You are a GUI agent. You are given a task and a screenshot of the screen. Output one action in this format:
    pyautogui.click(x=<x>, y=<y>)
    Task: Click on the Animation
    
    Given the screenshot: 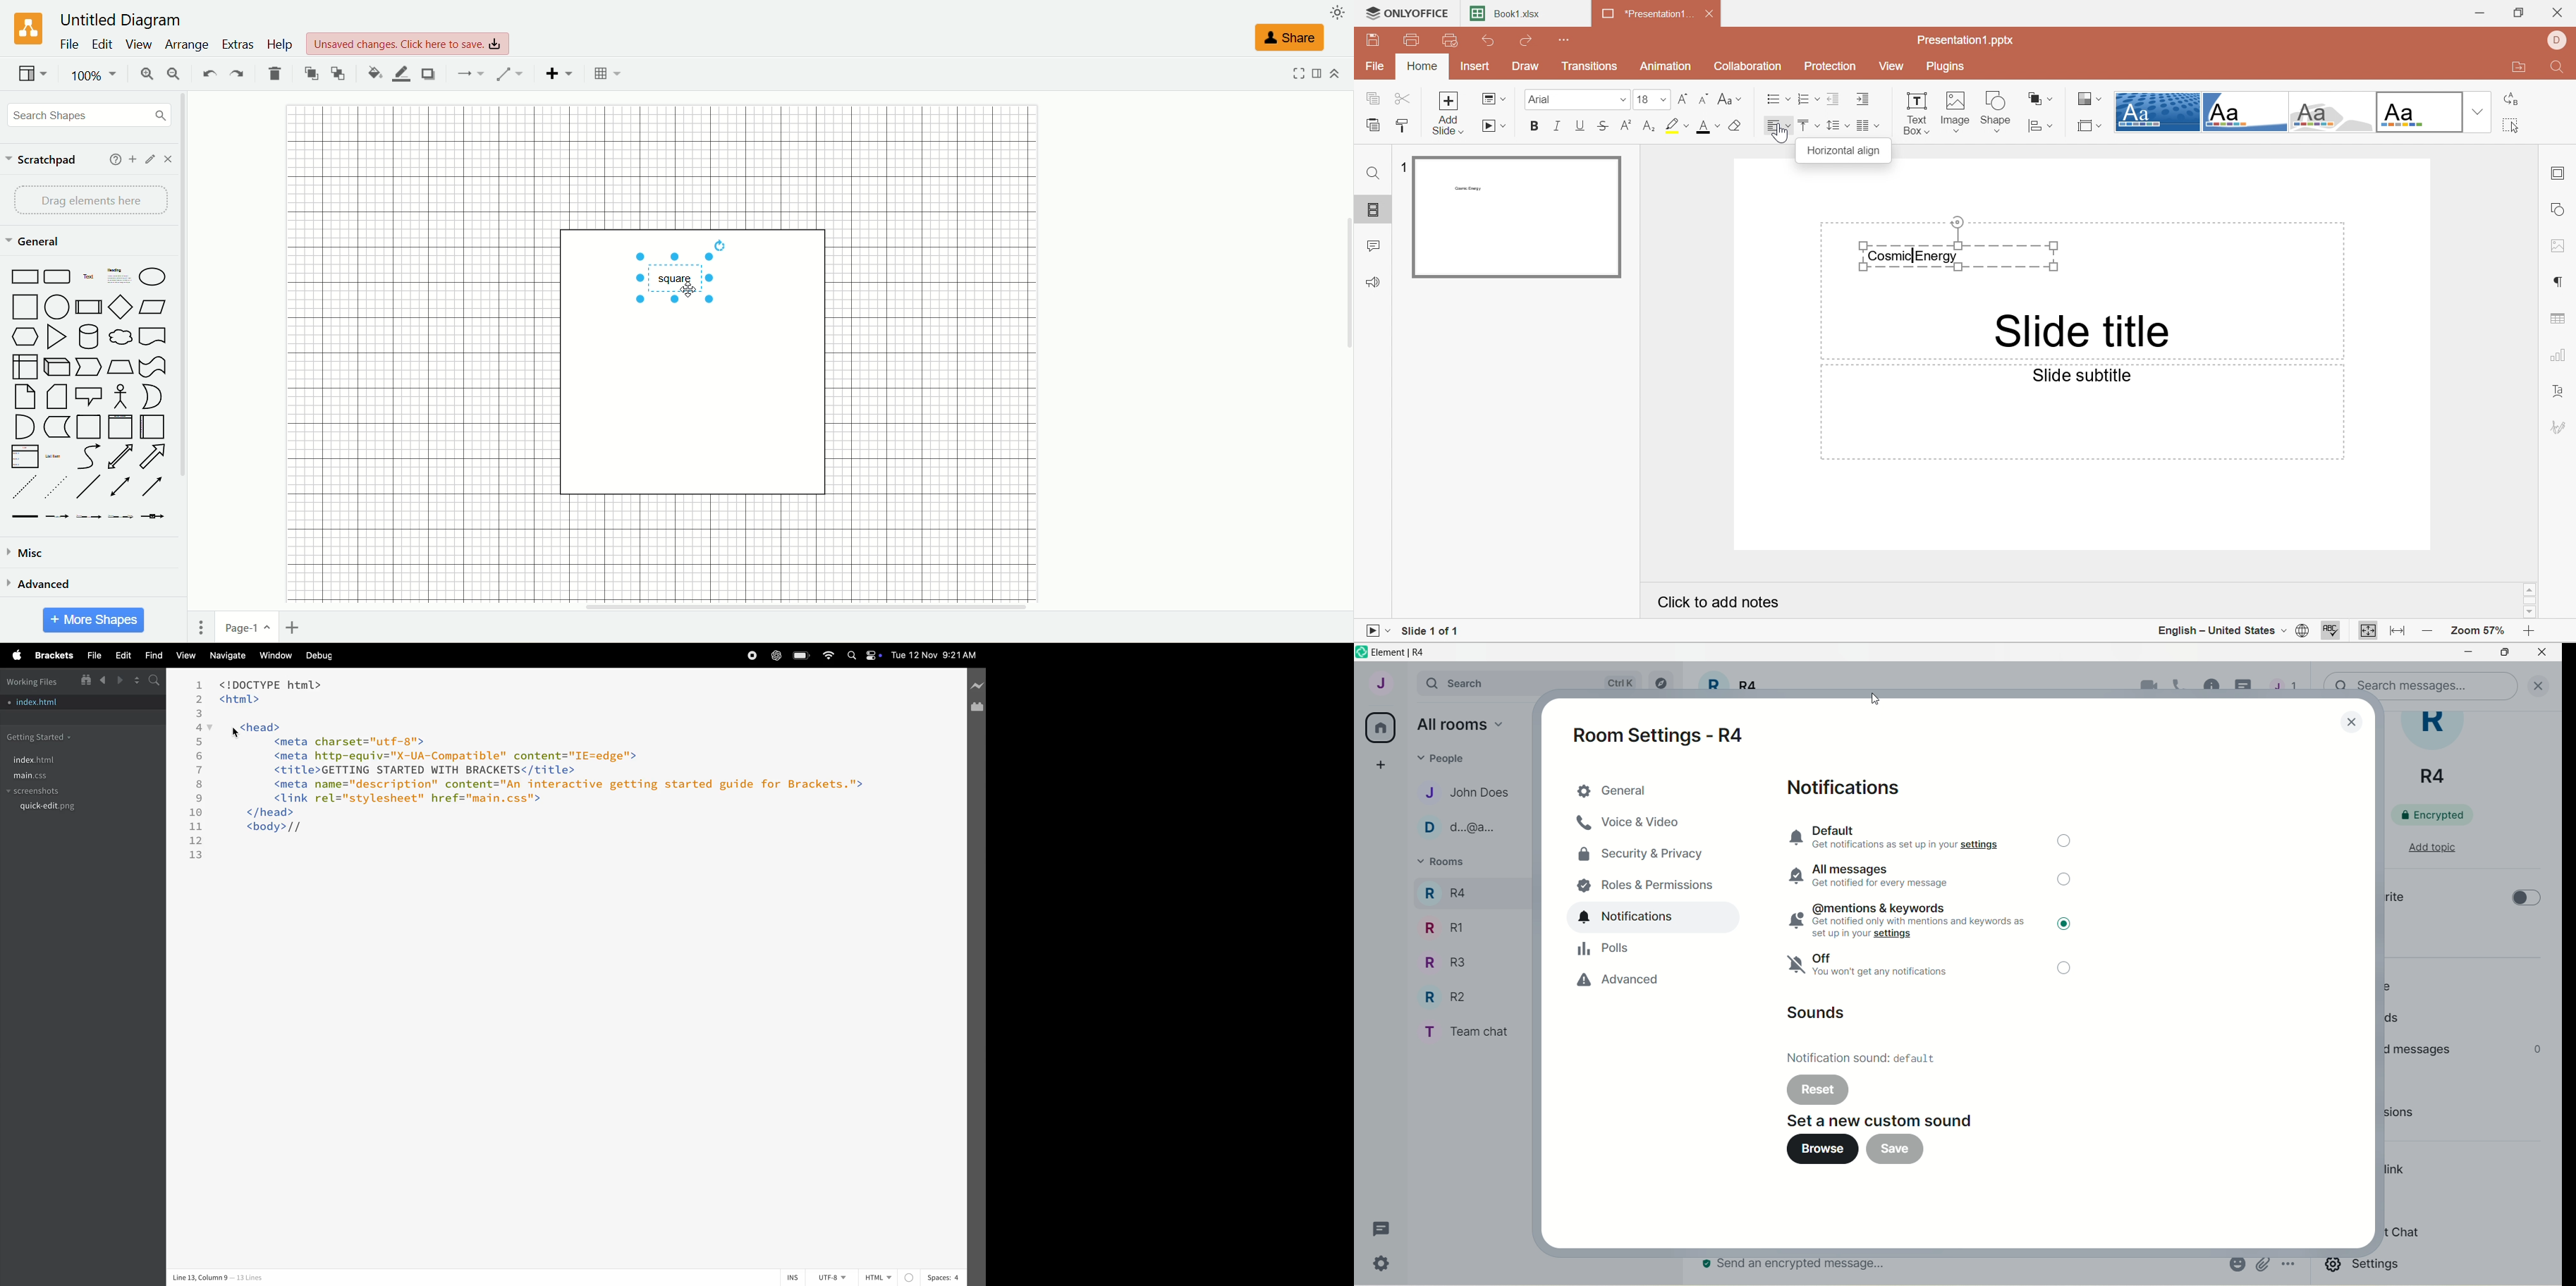 What is the action you would take?
    pyautogui.click(x=1665, y=66)
    